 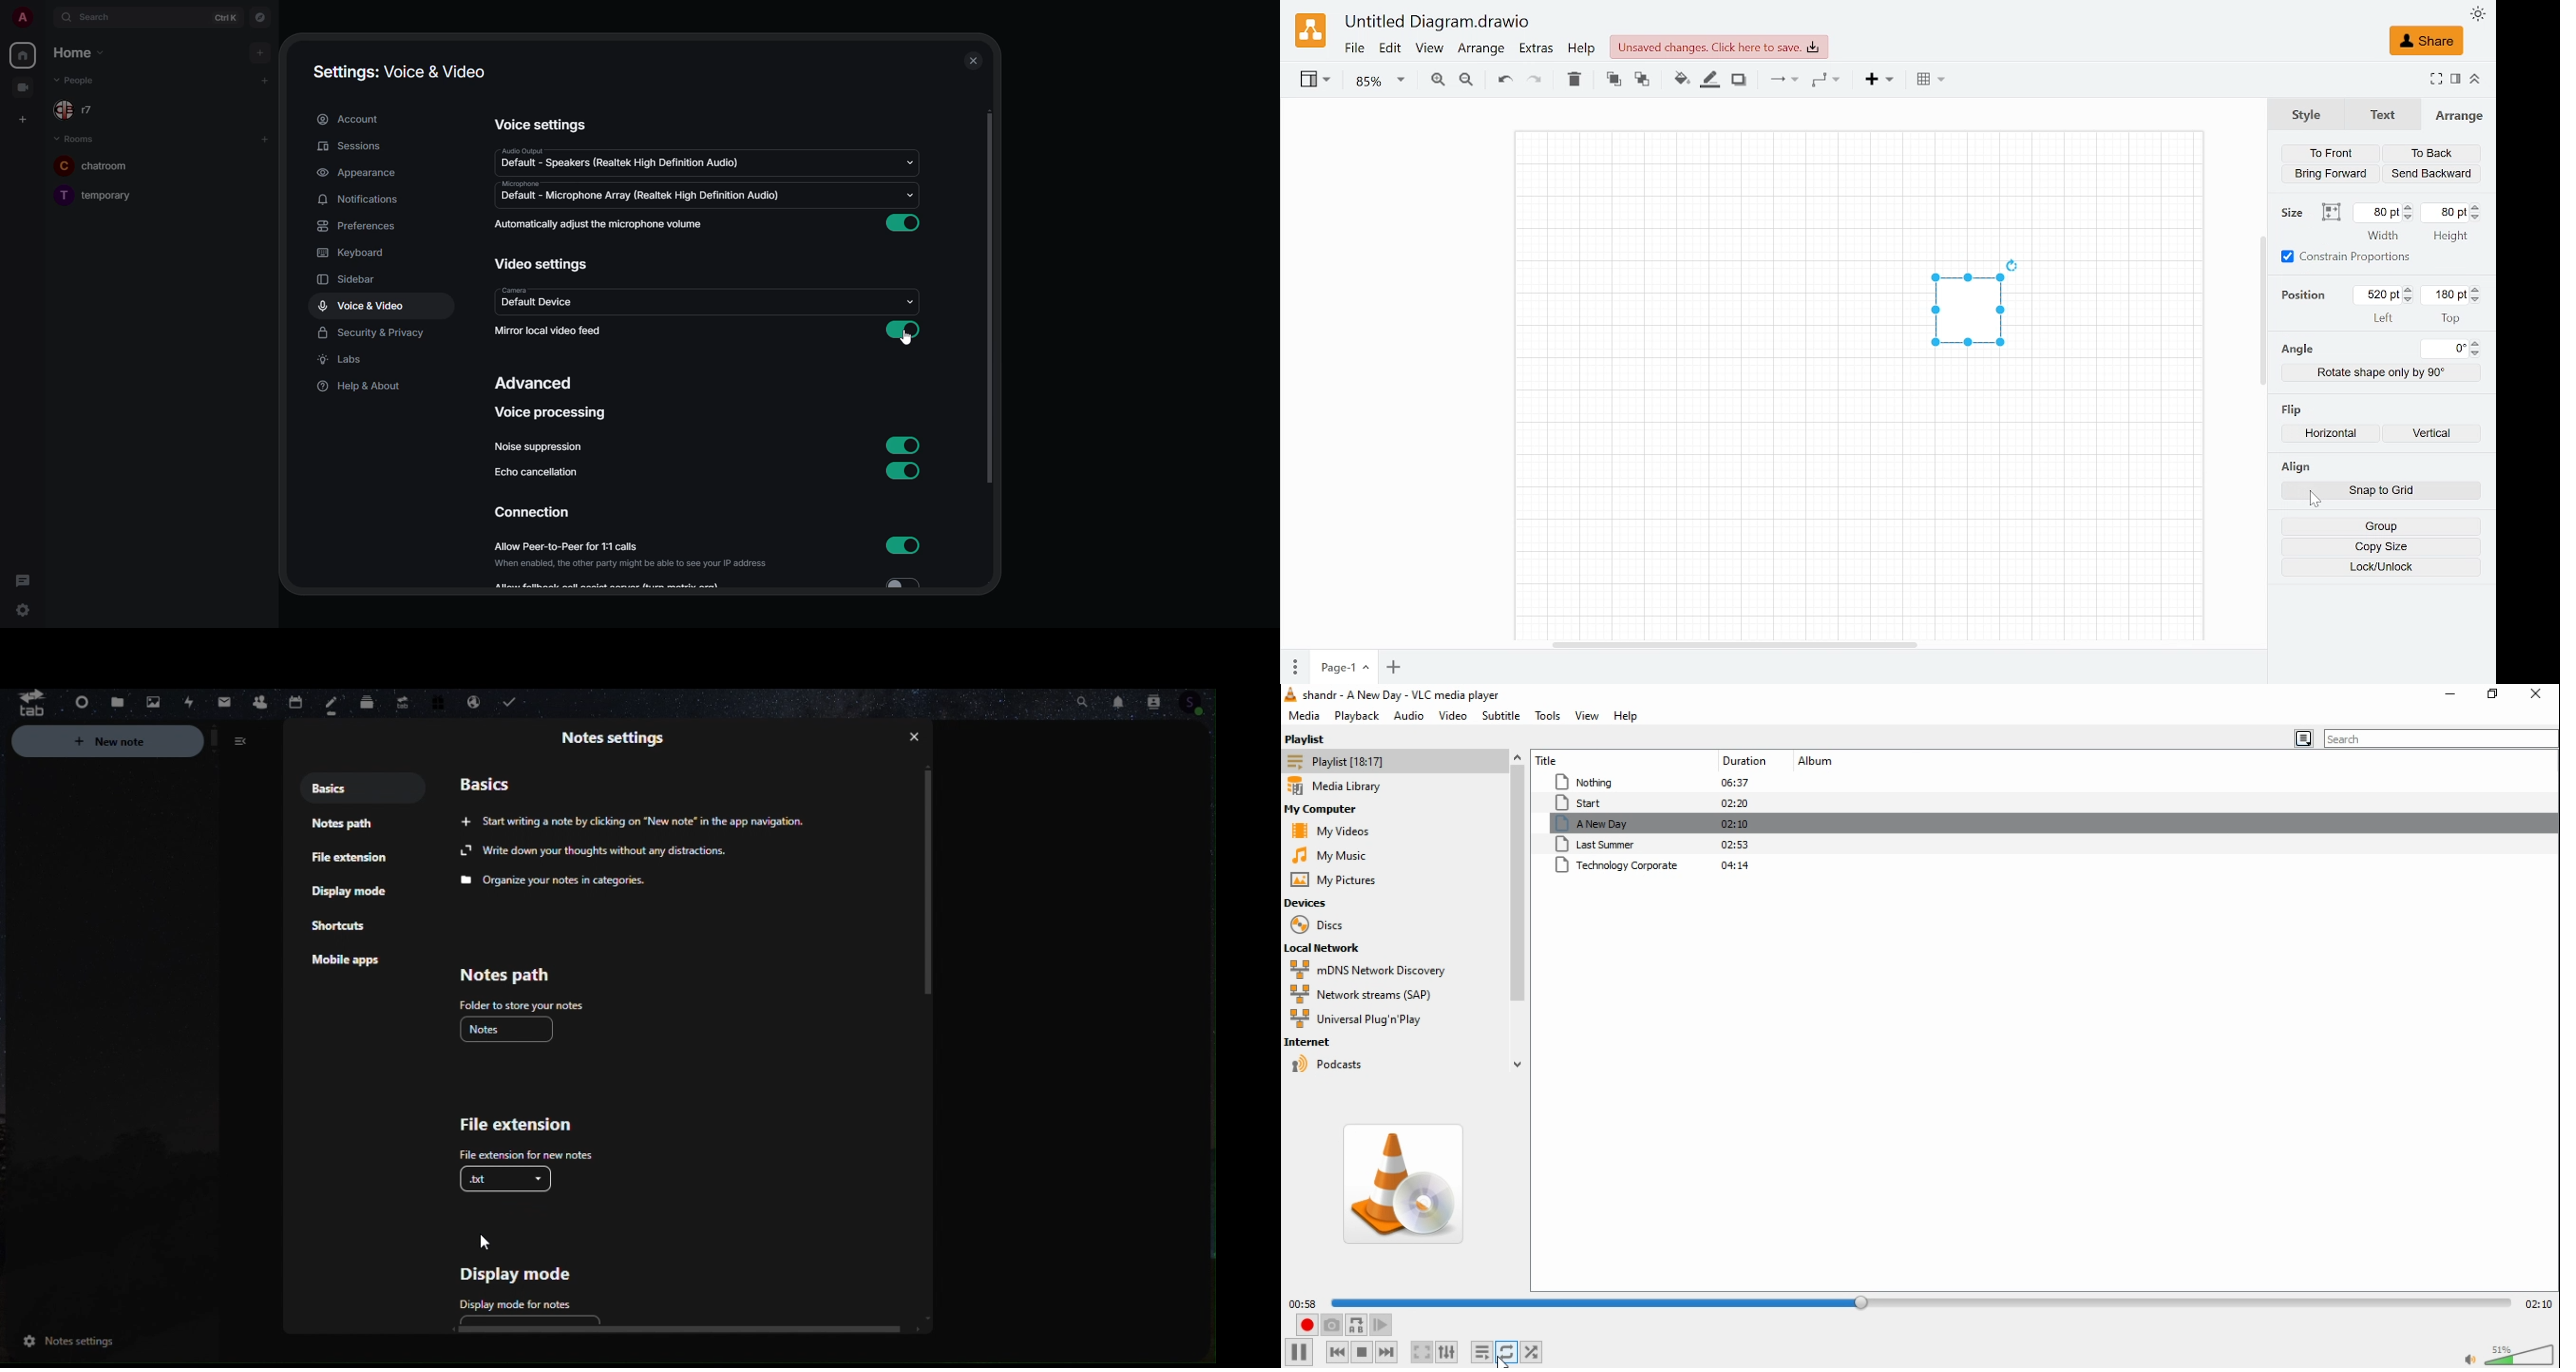 What do you see at coordinates (1739, 81) in the screenshot?
I see `Shadow` at bounding box center [1739, 81].